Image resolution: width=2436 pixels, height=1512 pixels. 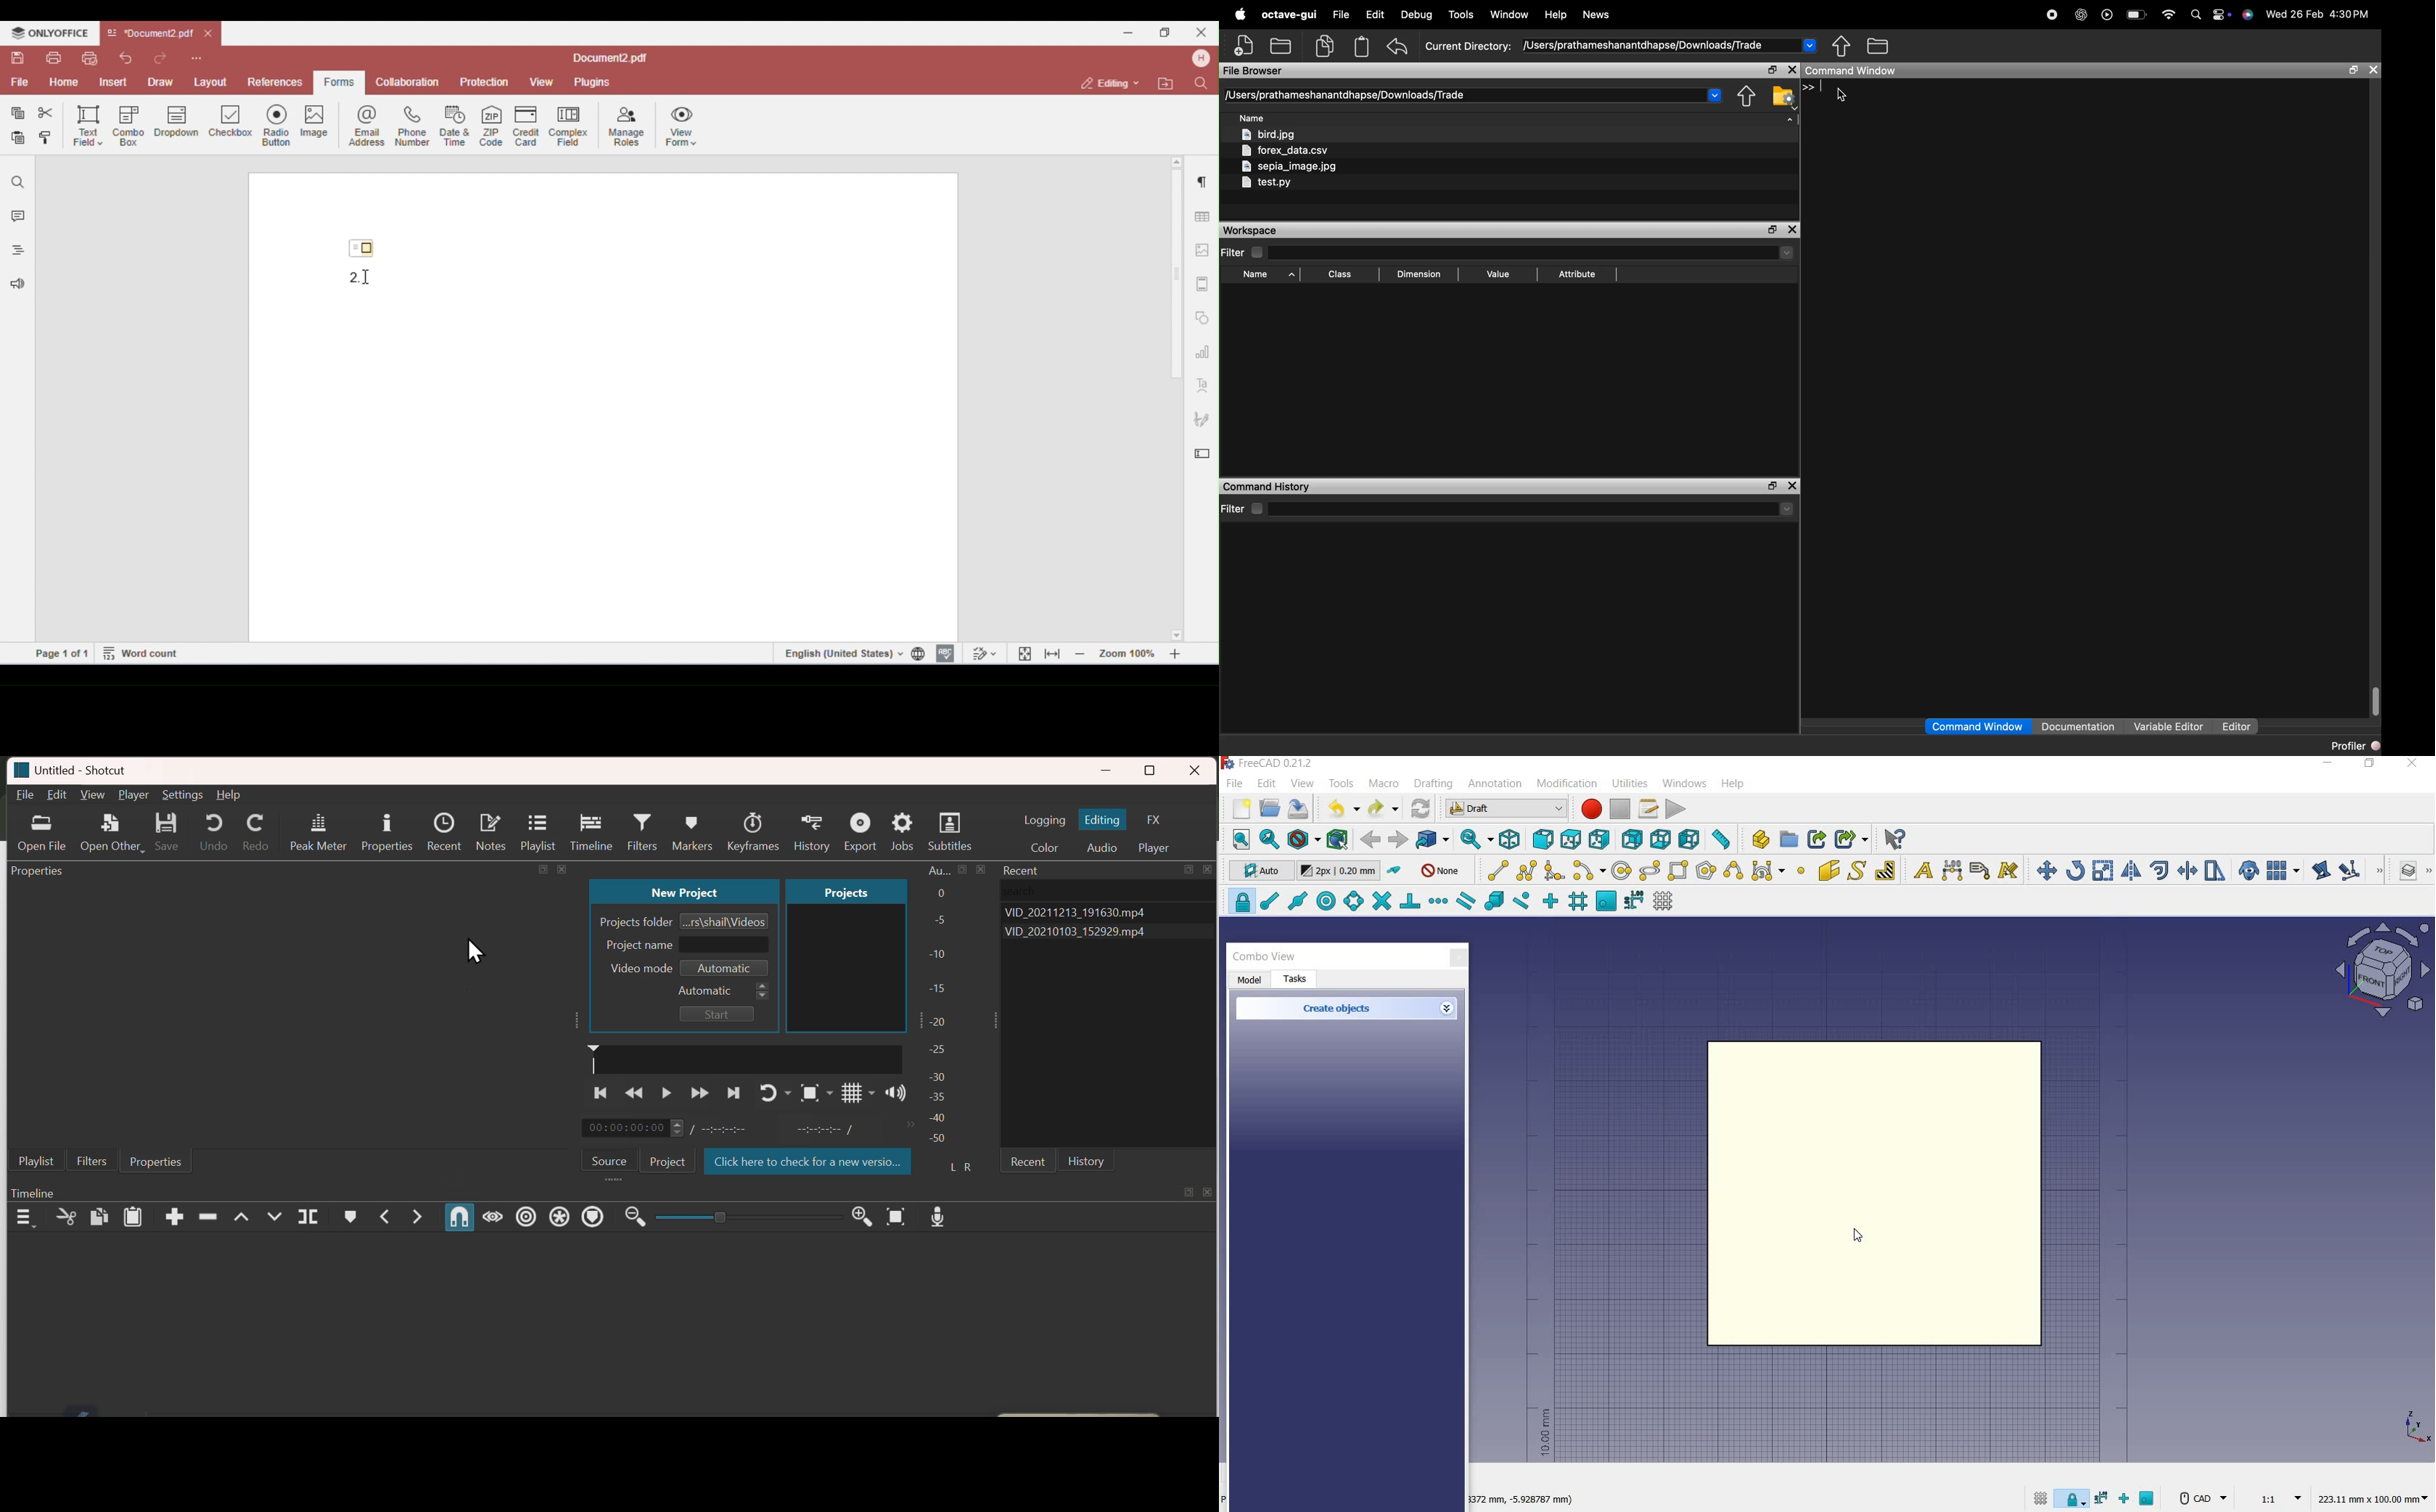 I want to click on open in separate window, so click(x=2353, y=69).